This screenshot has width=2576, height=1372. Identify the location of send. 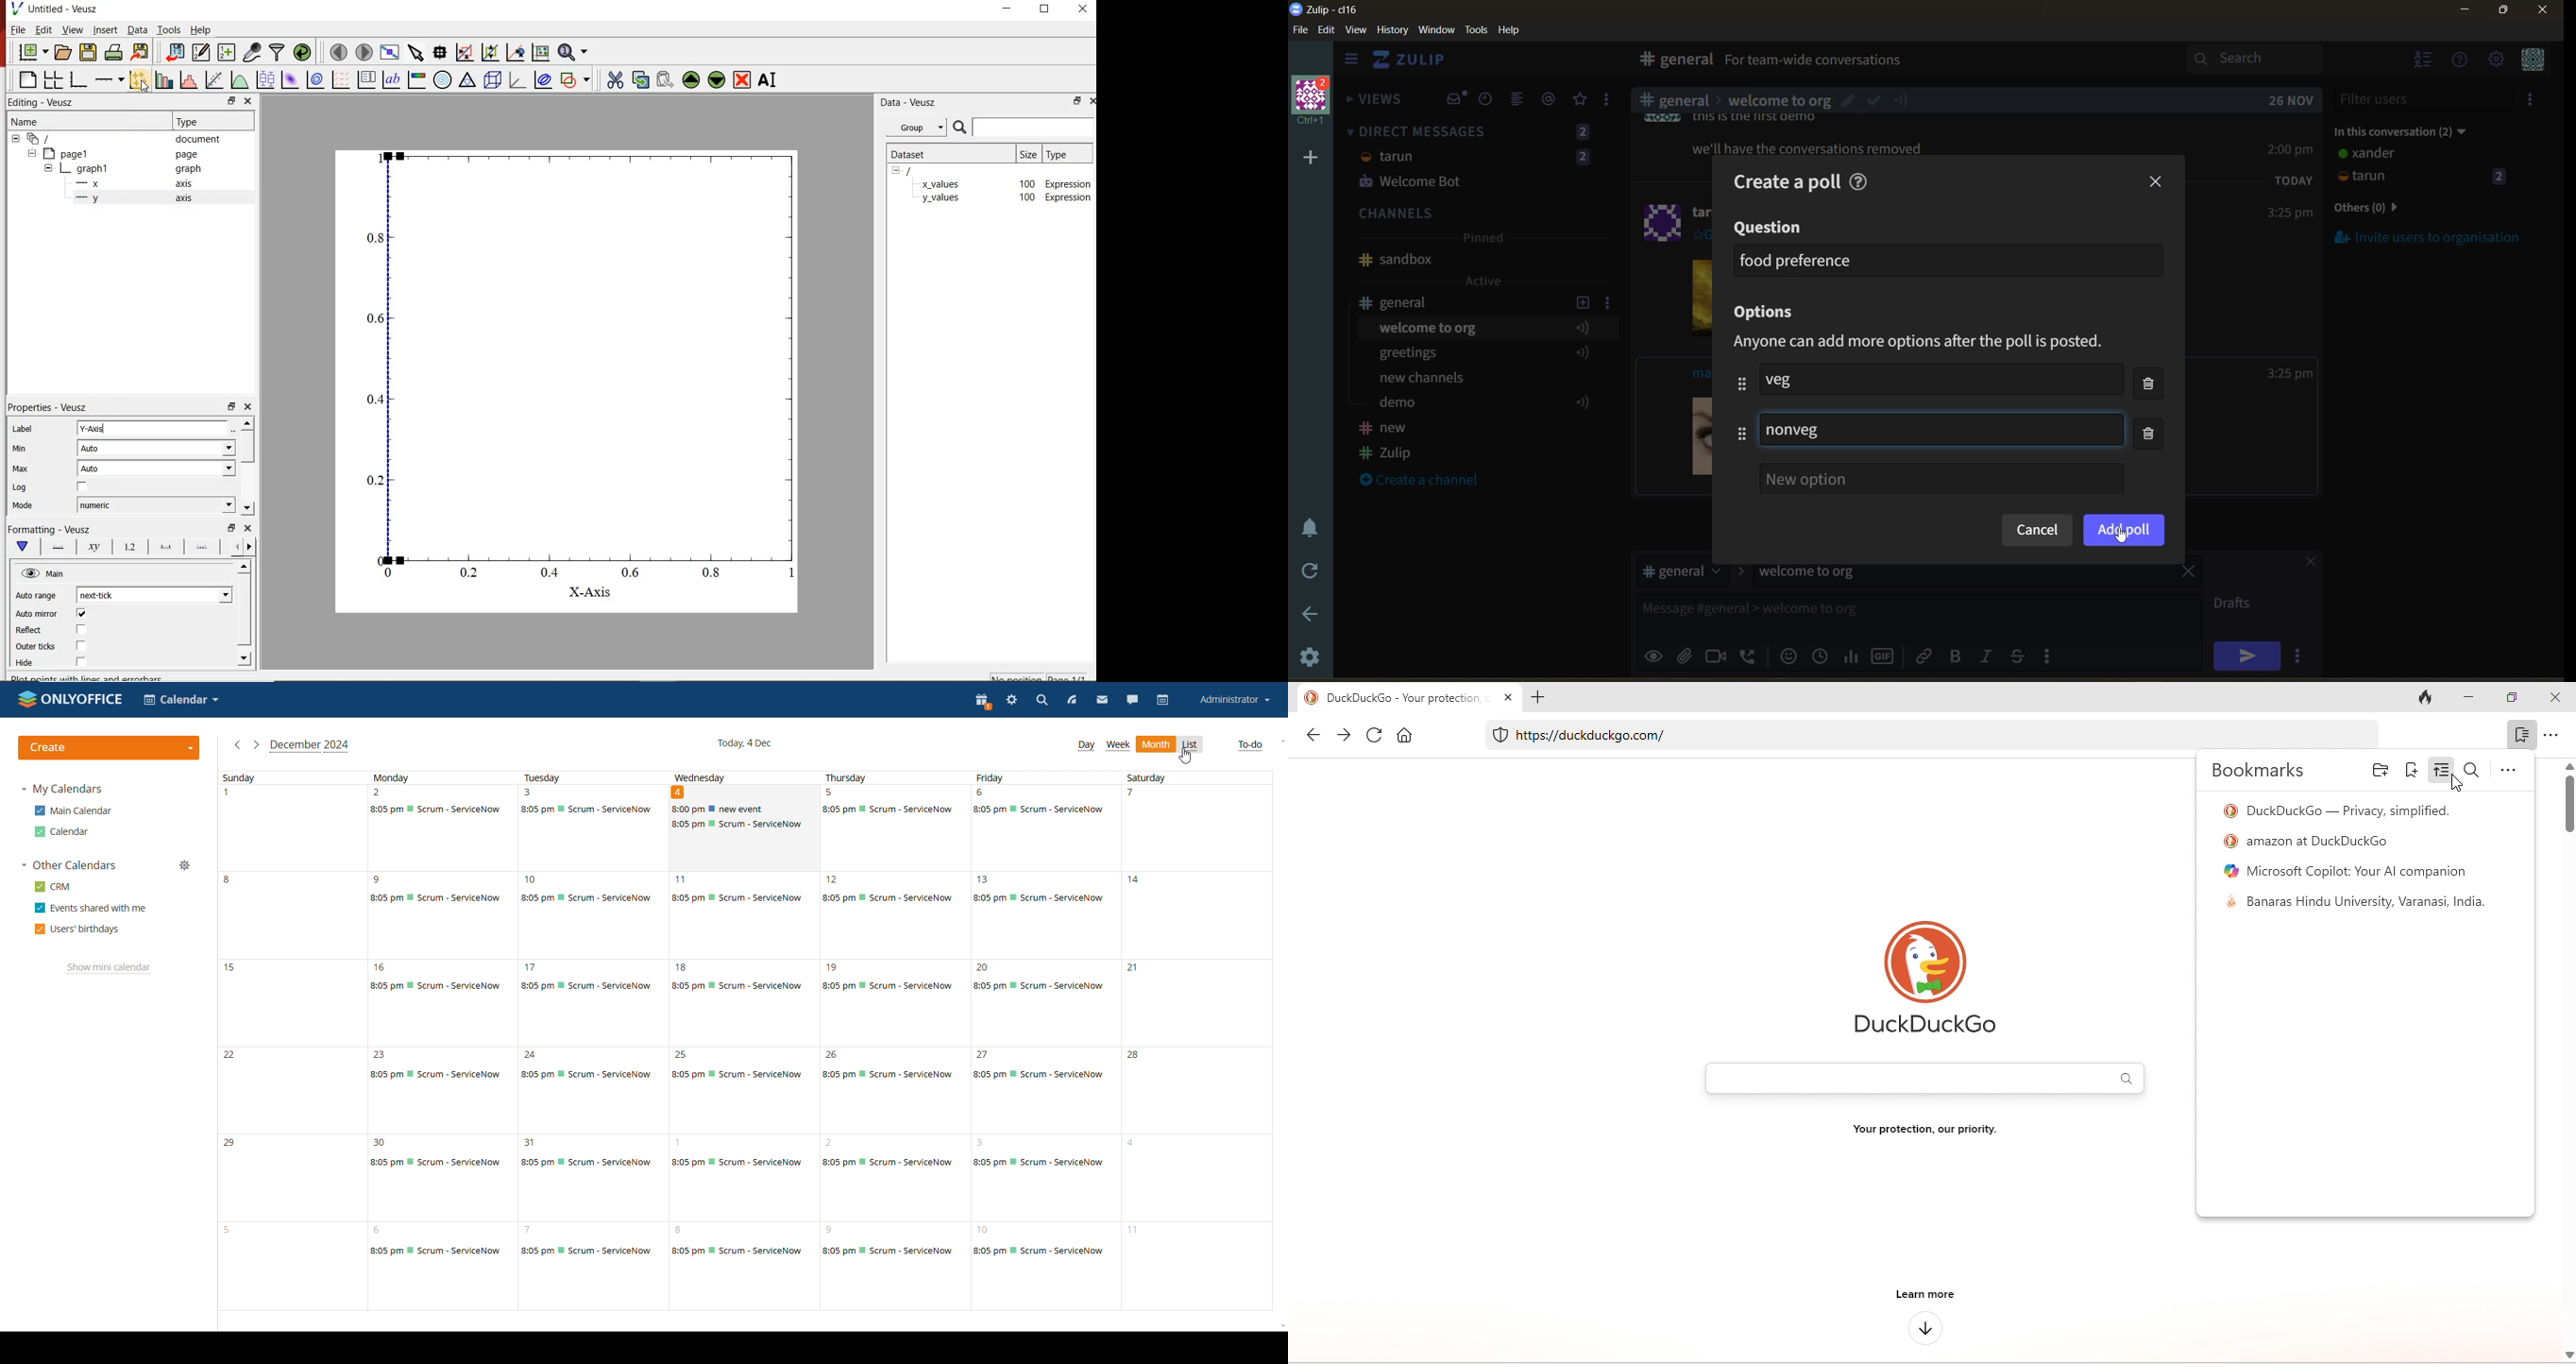
(2247, 655).